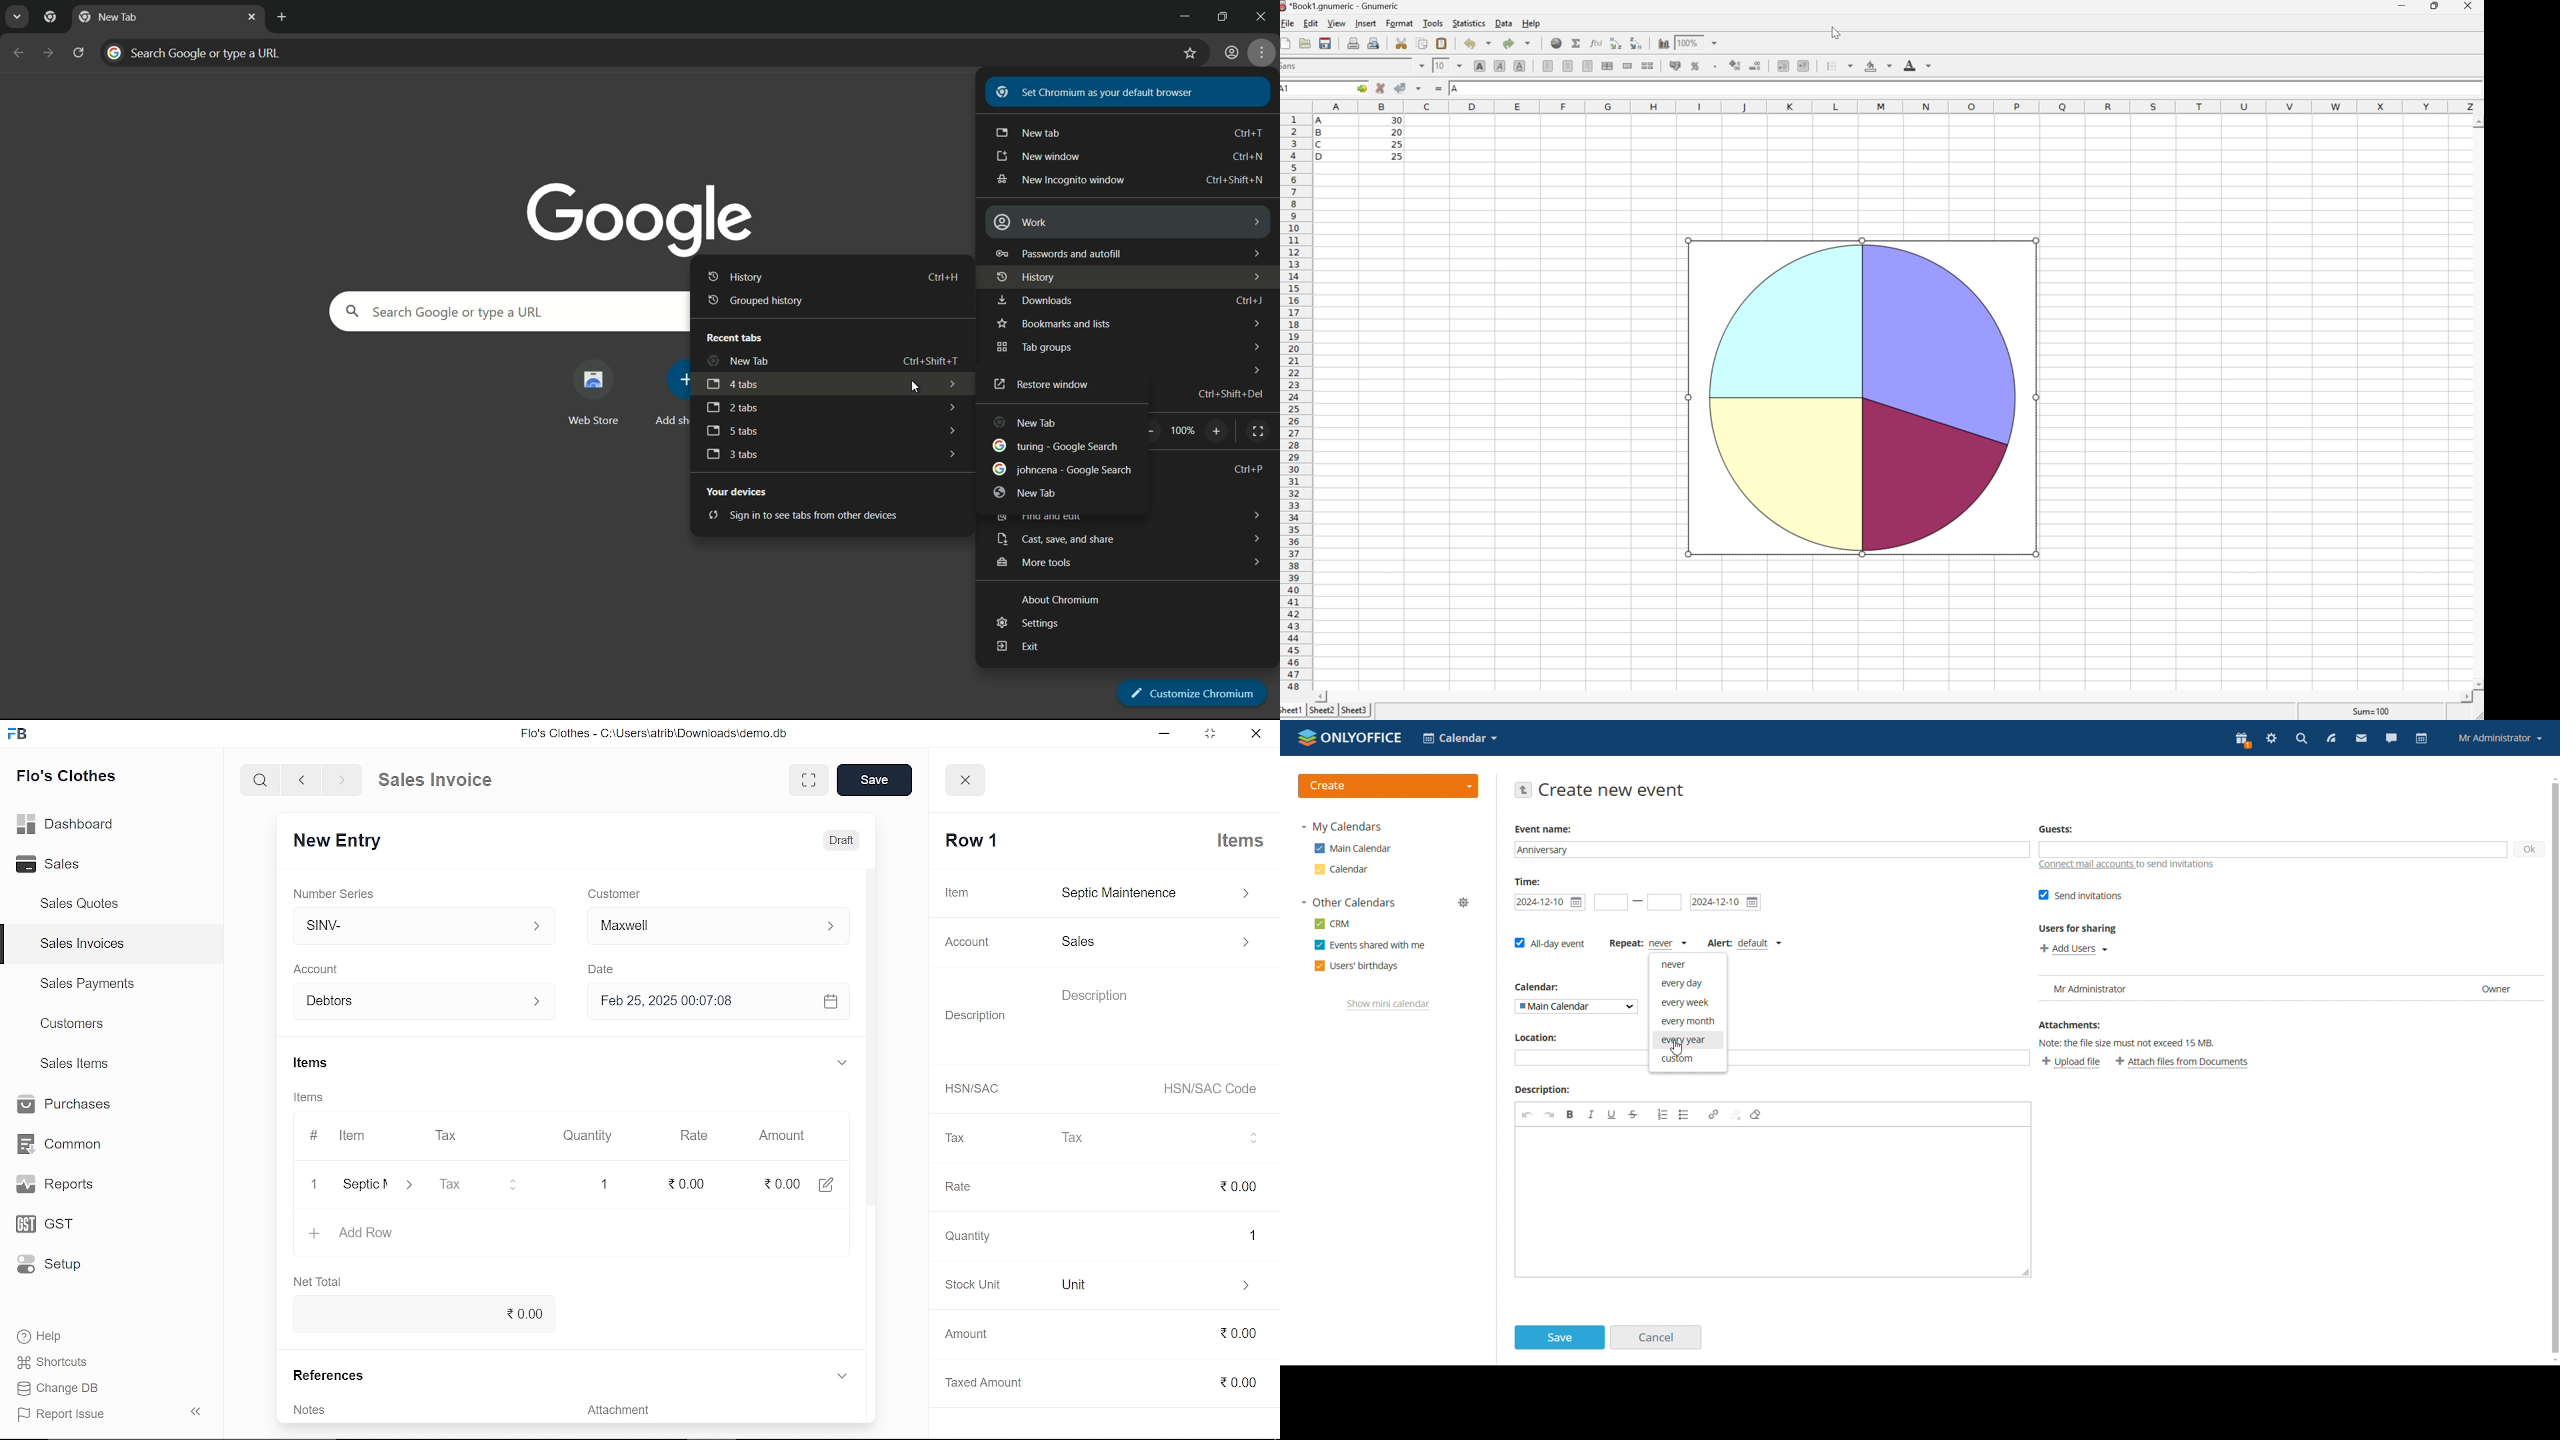 The height and width of the screenshot is (1456, 2576). Describe the element at coordinates (1037, 516) in the screenshot. I see `find and edit` at that location.